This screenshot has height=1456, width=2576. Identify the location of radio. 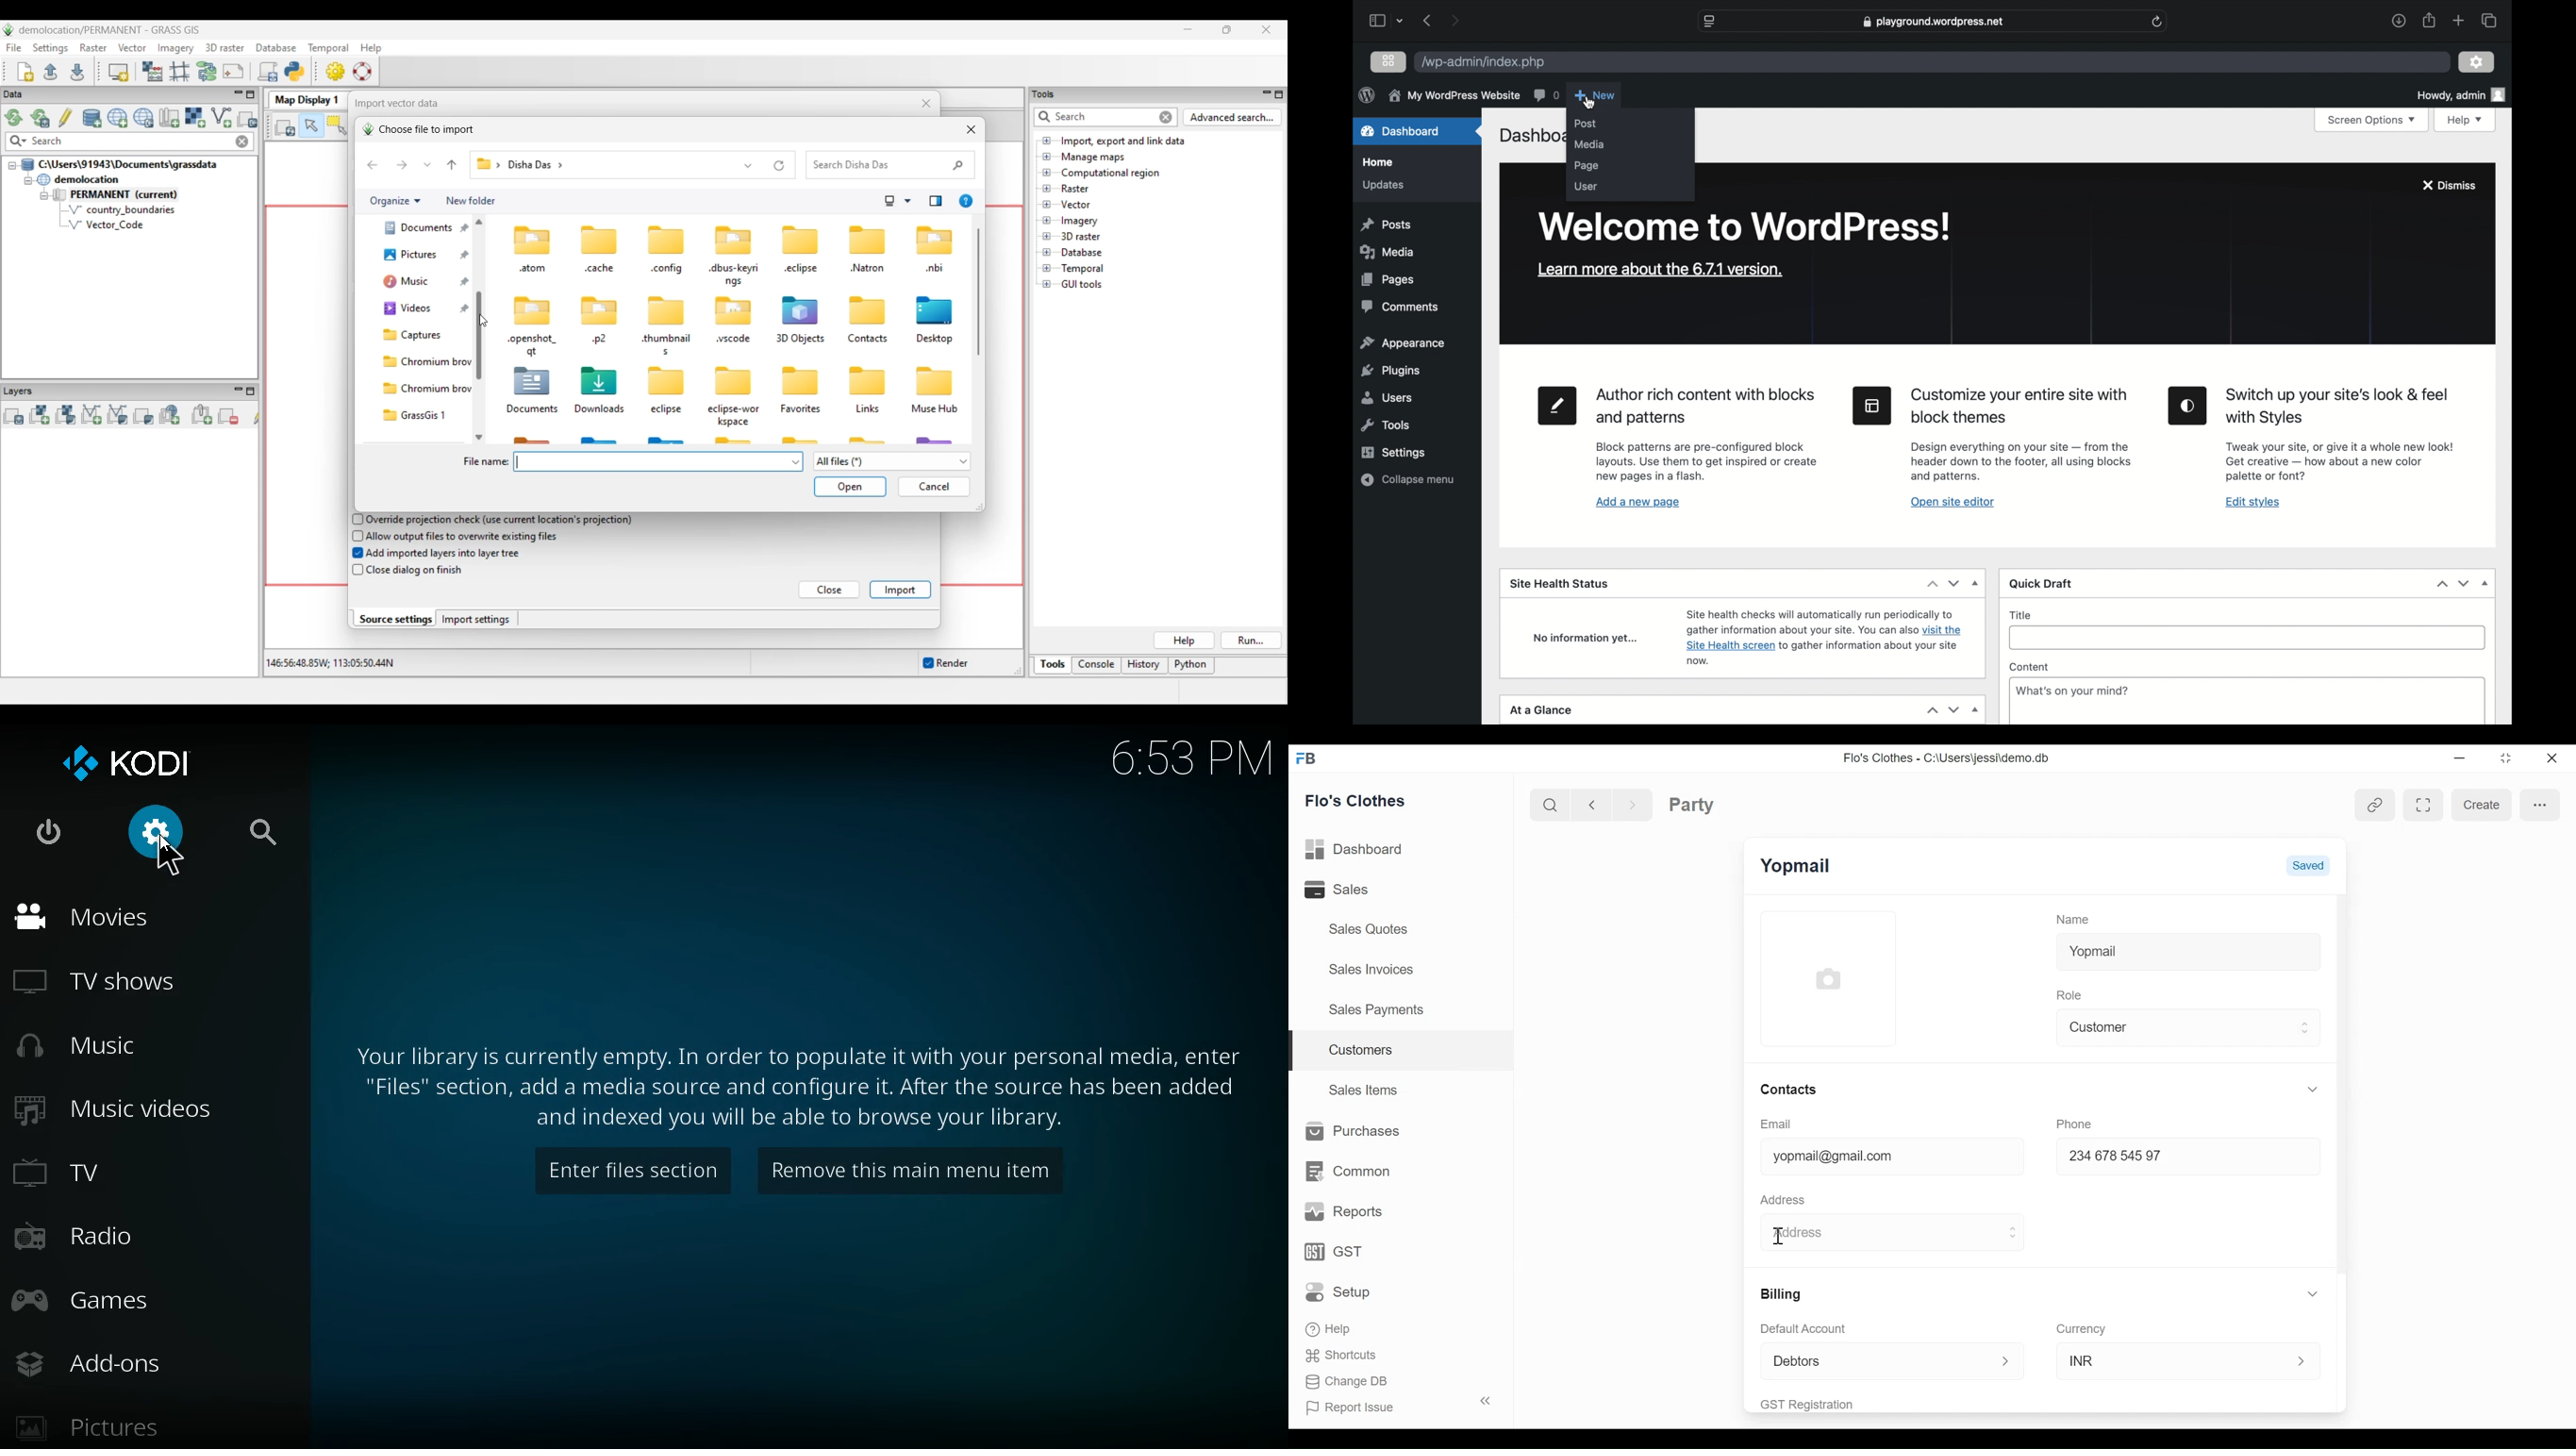
(96, 1239).